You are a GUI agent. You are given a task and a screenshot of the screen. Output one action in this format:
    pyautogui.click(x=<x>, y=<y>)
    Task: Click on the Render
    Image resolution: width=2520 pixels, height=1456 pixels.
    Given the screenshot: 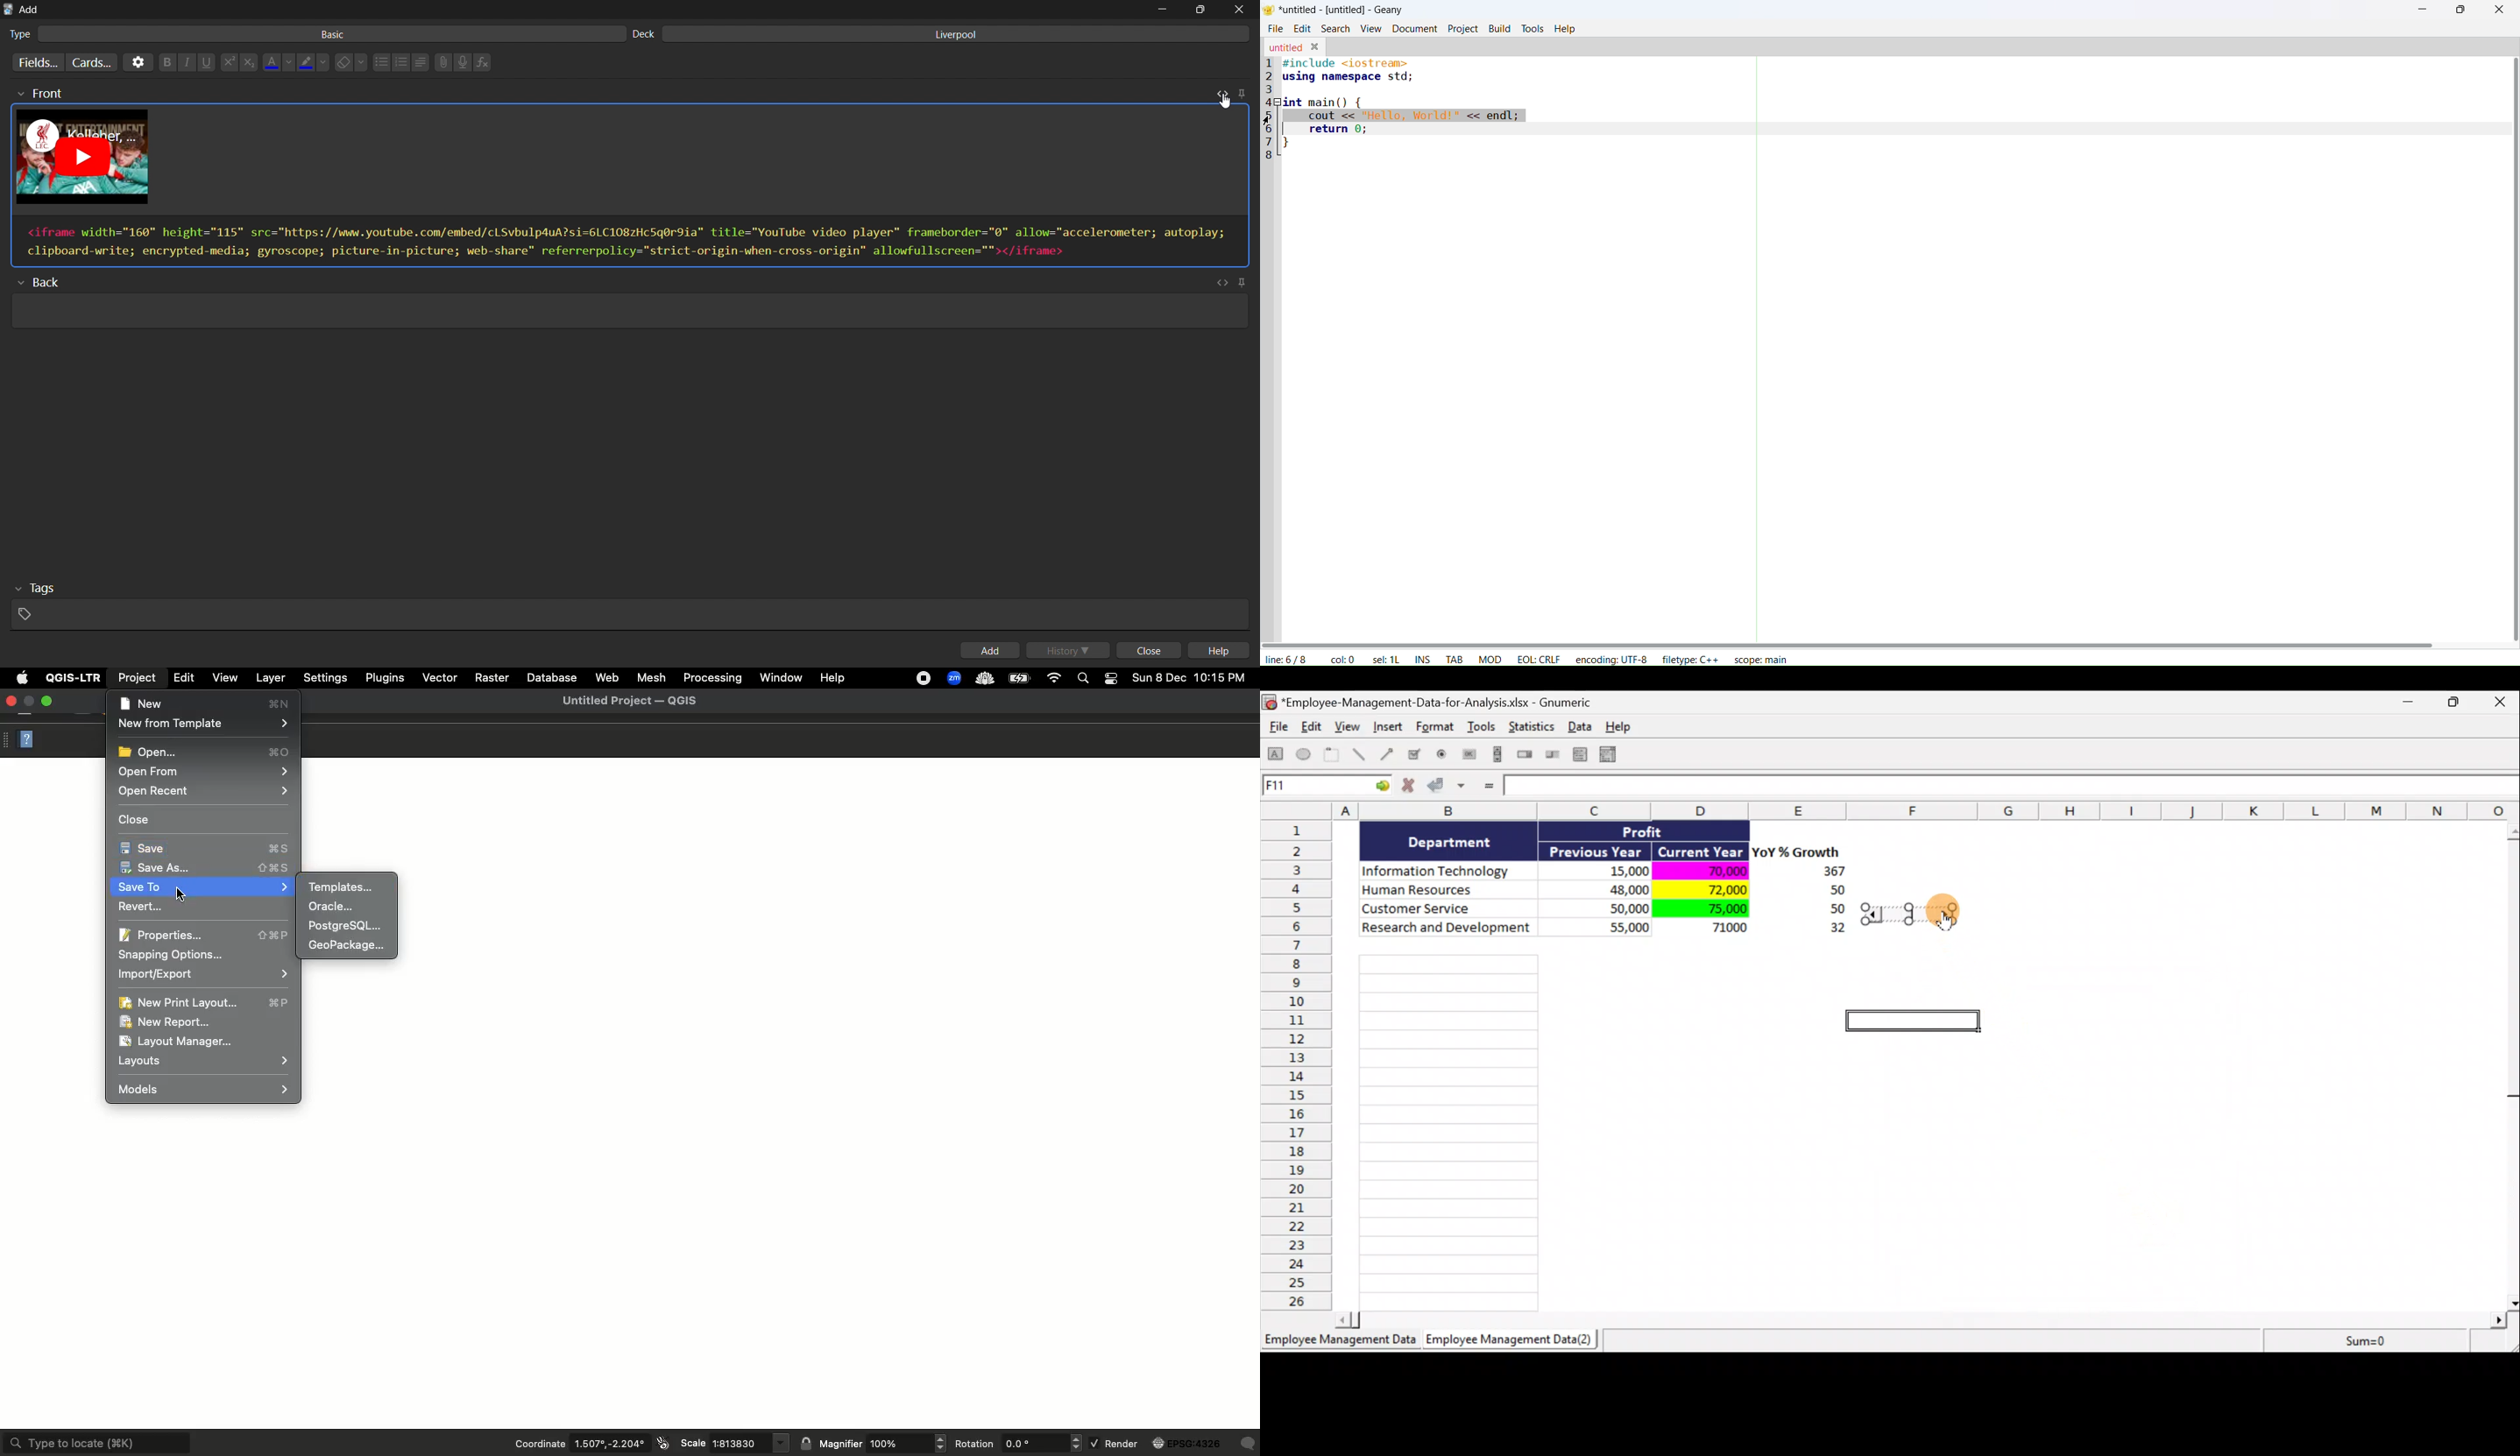 What is the action you would take?
    pyautogui.click(x=1115, y=1444)
    